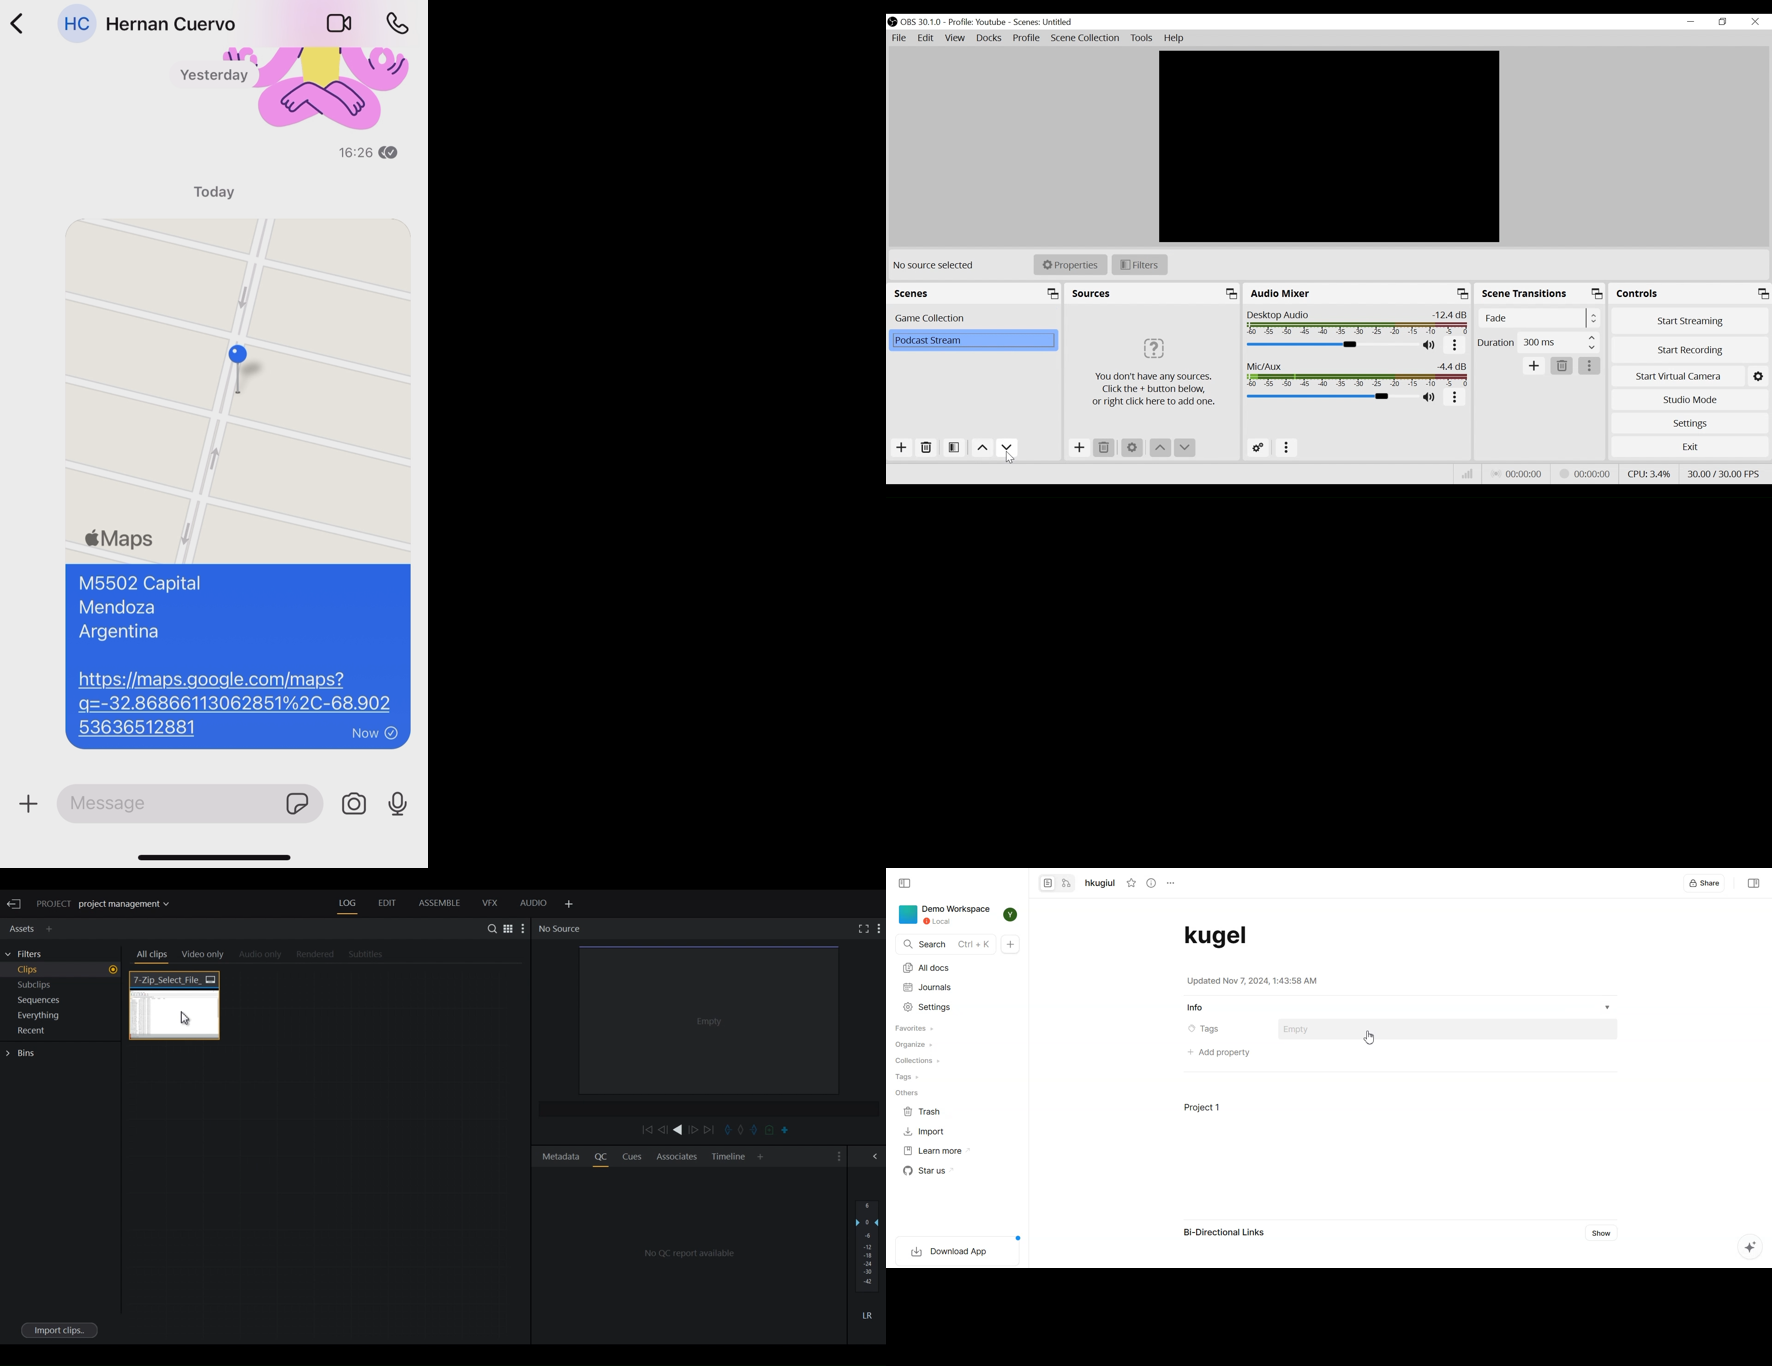 Image resolution: width=1792 pixels, height=1372 pixels. What do you see at coordinates (20, 928) in the screenshot?
I see `Assets` at bounding box center [20, 928].